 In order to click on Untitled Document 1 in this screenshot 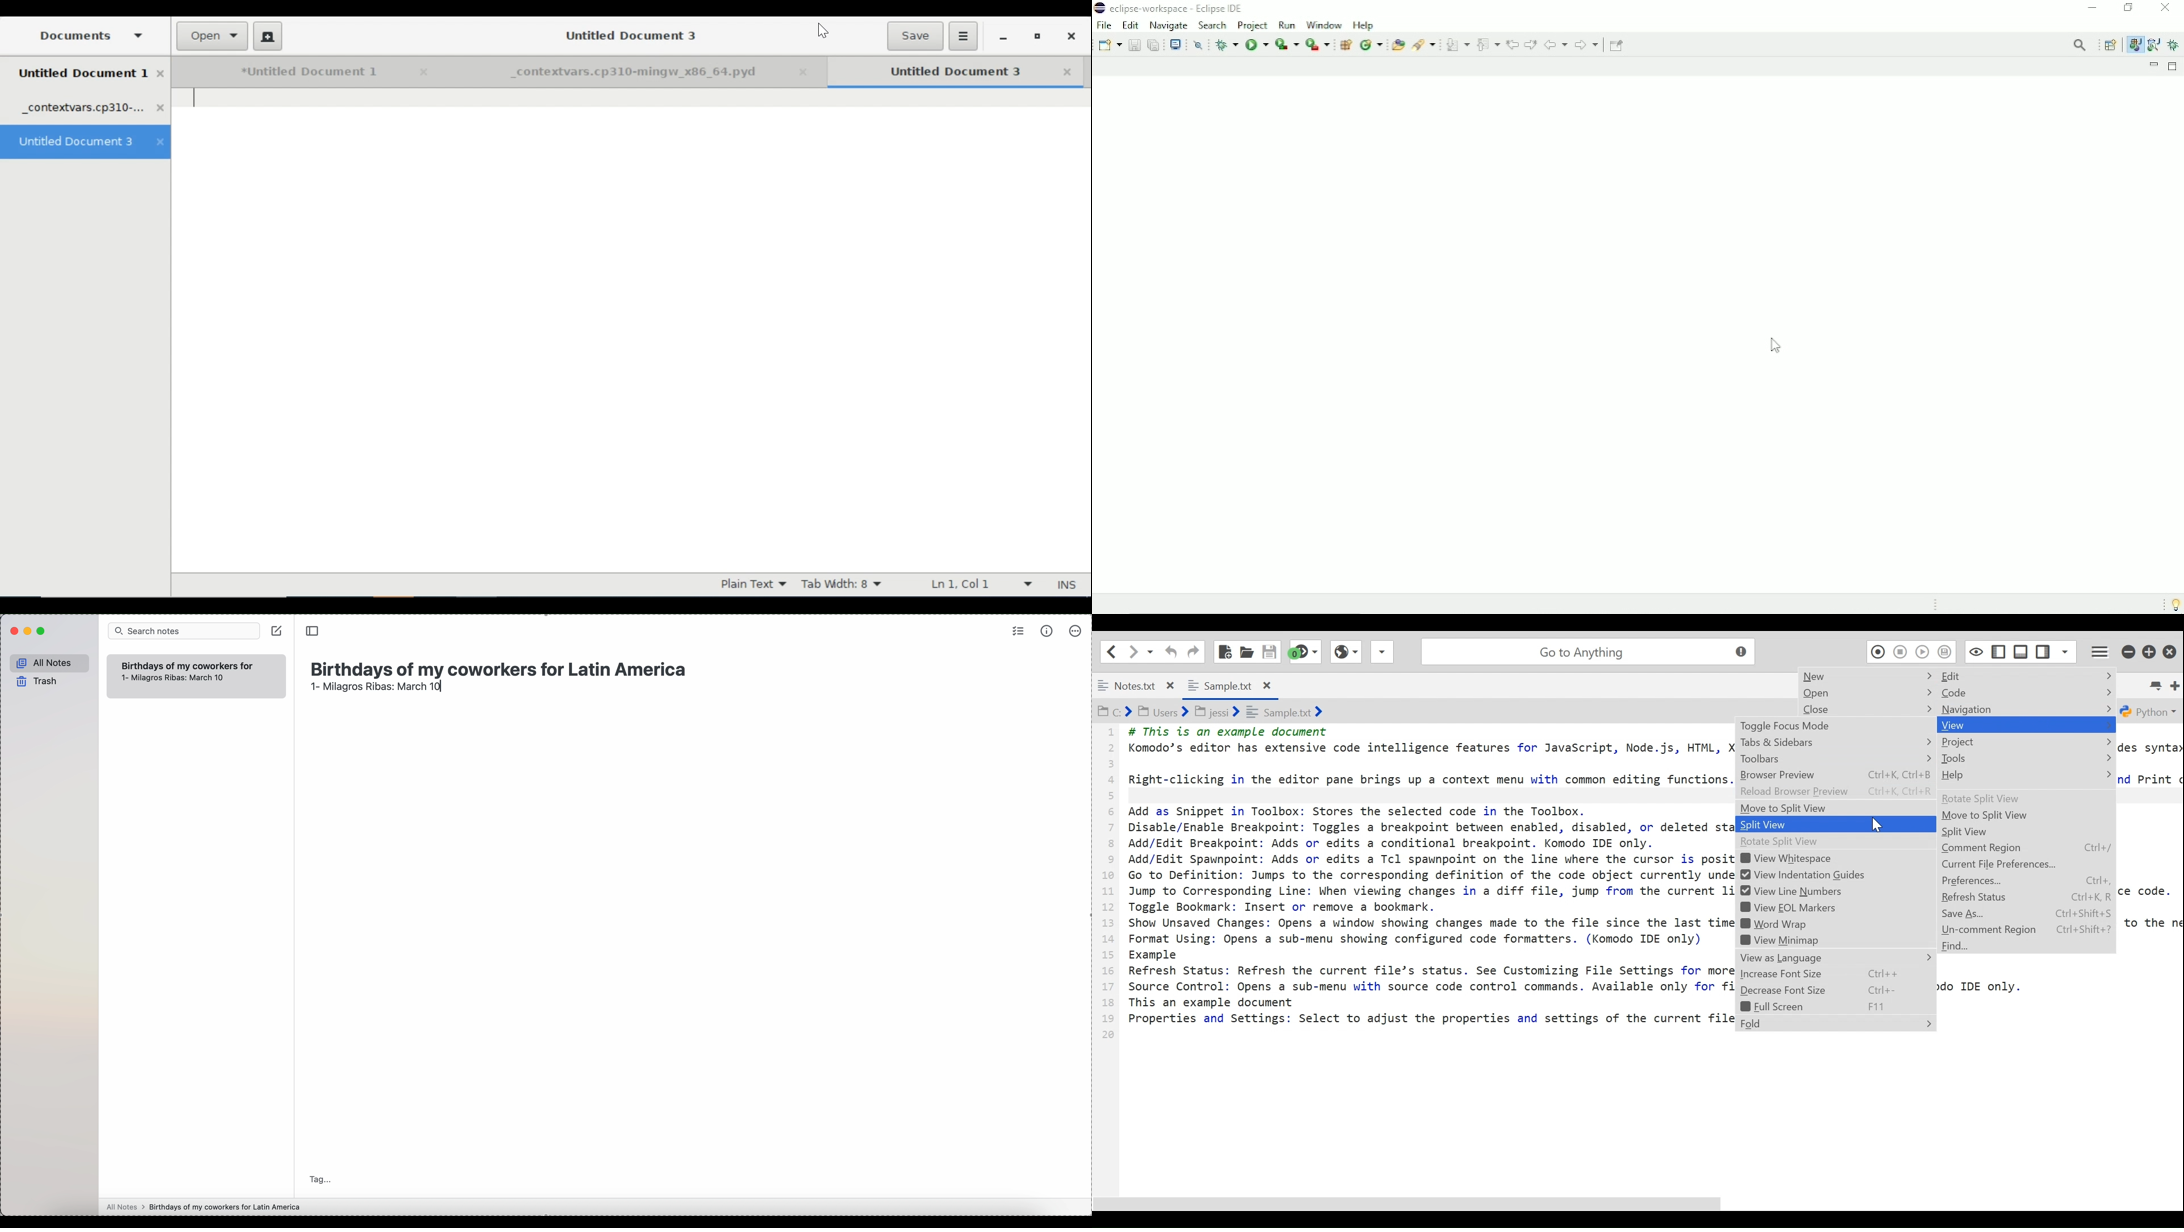, I will do `click(293, 72)`.